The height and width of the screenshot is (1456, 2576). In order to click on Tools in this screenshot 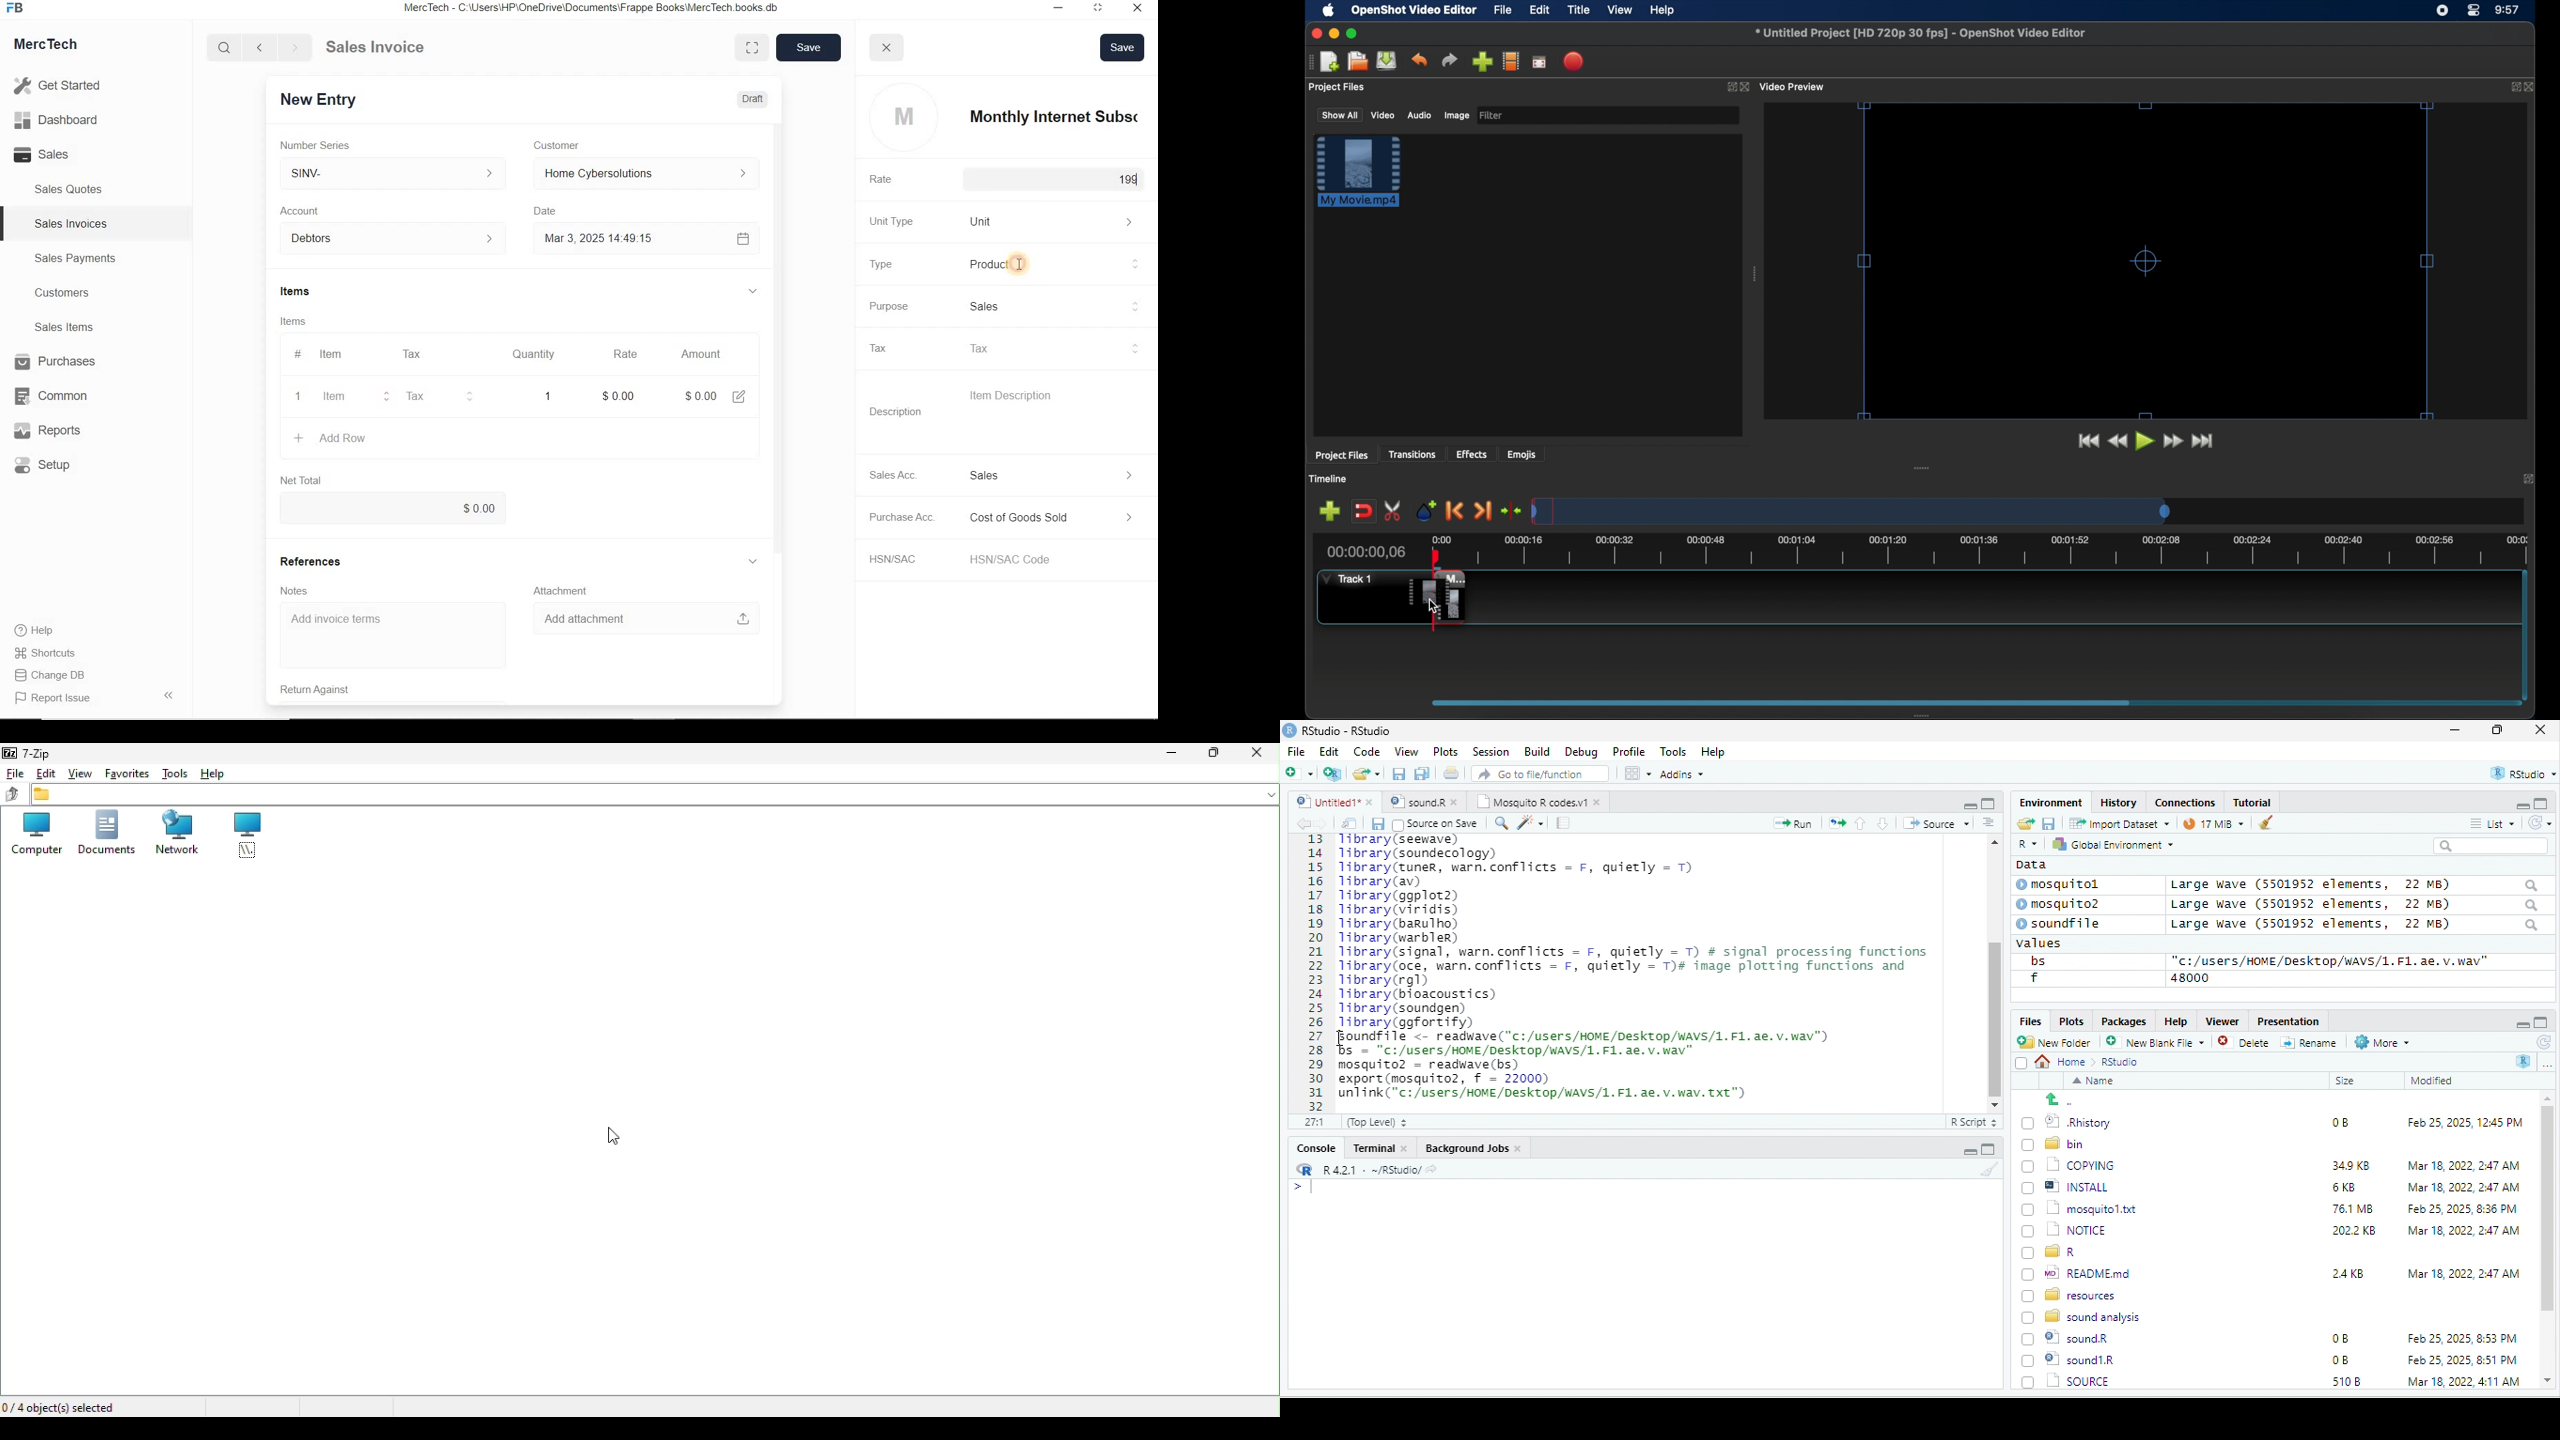, I will do `click(1674, 751)`.